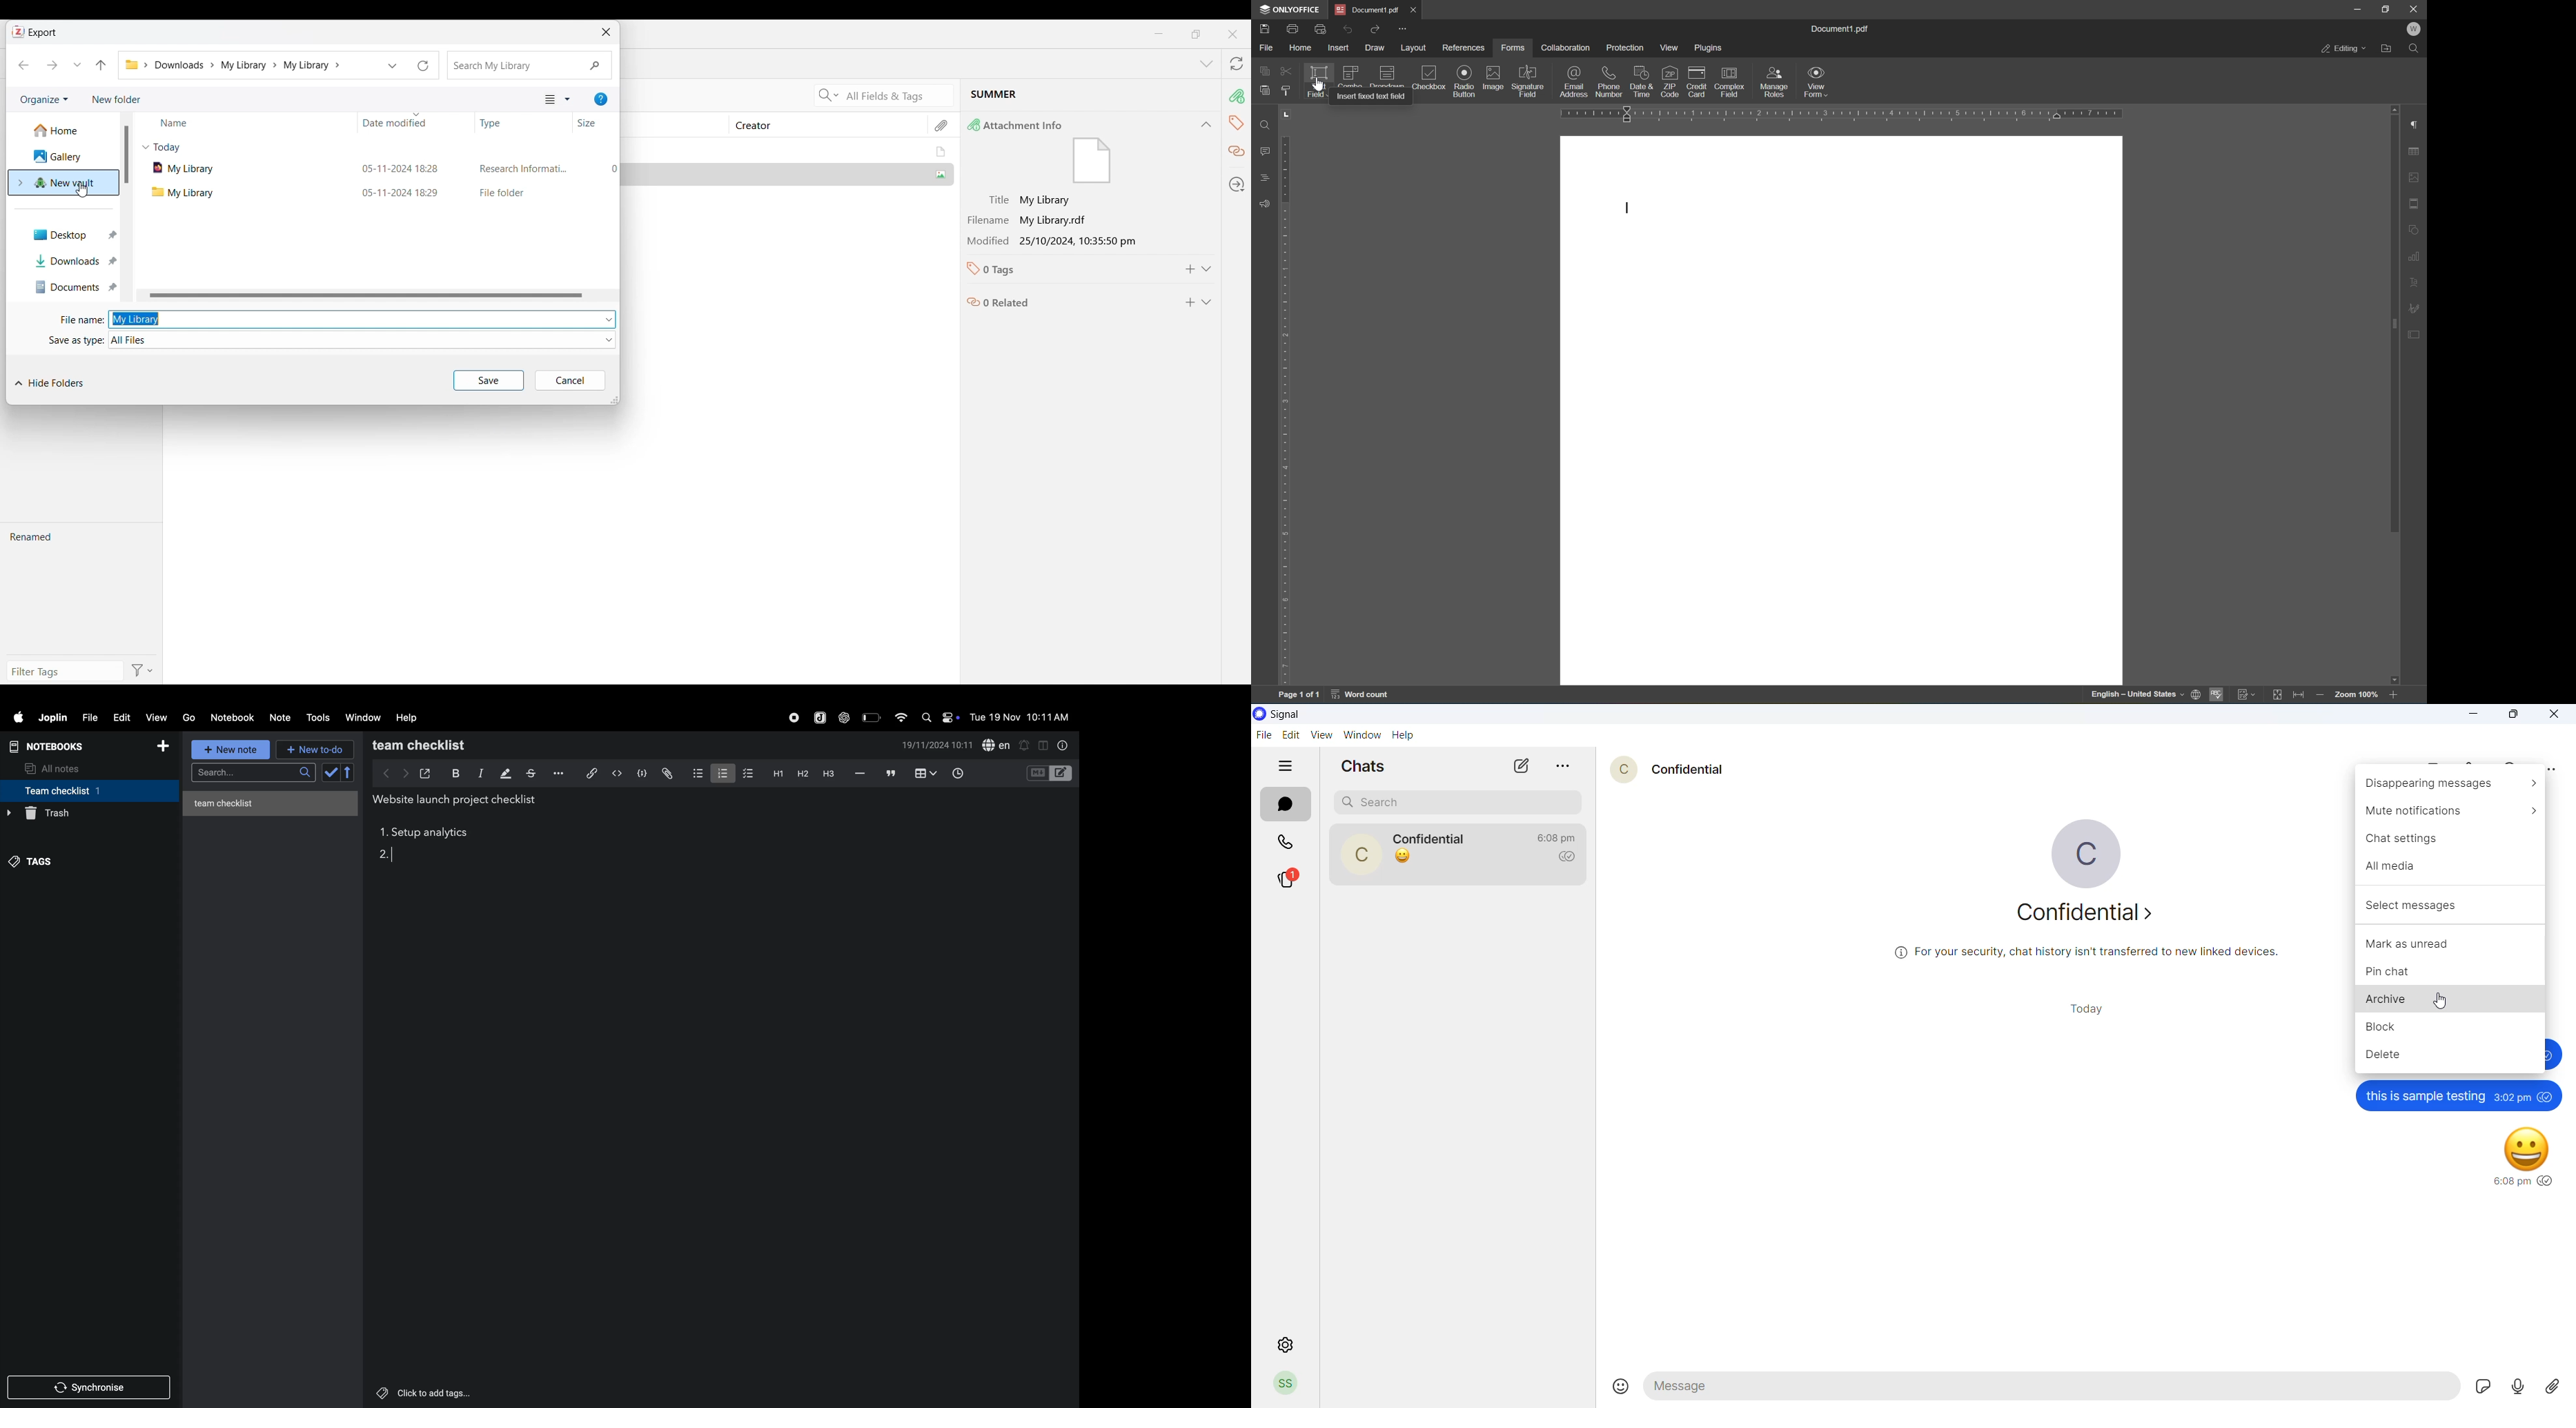 This screenshot has width=2576, height=1428. I want to click on tools, so click(319, 718).